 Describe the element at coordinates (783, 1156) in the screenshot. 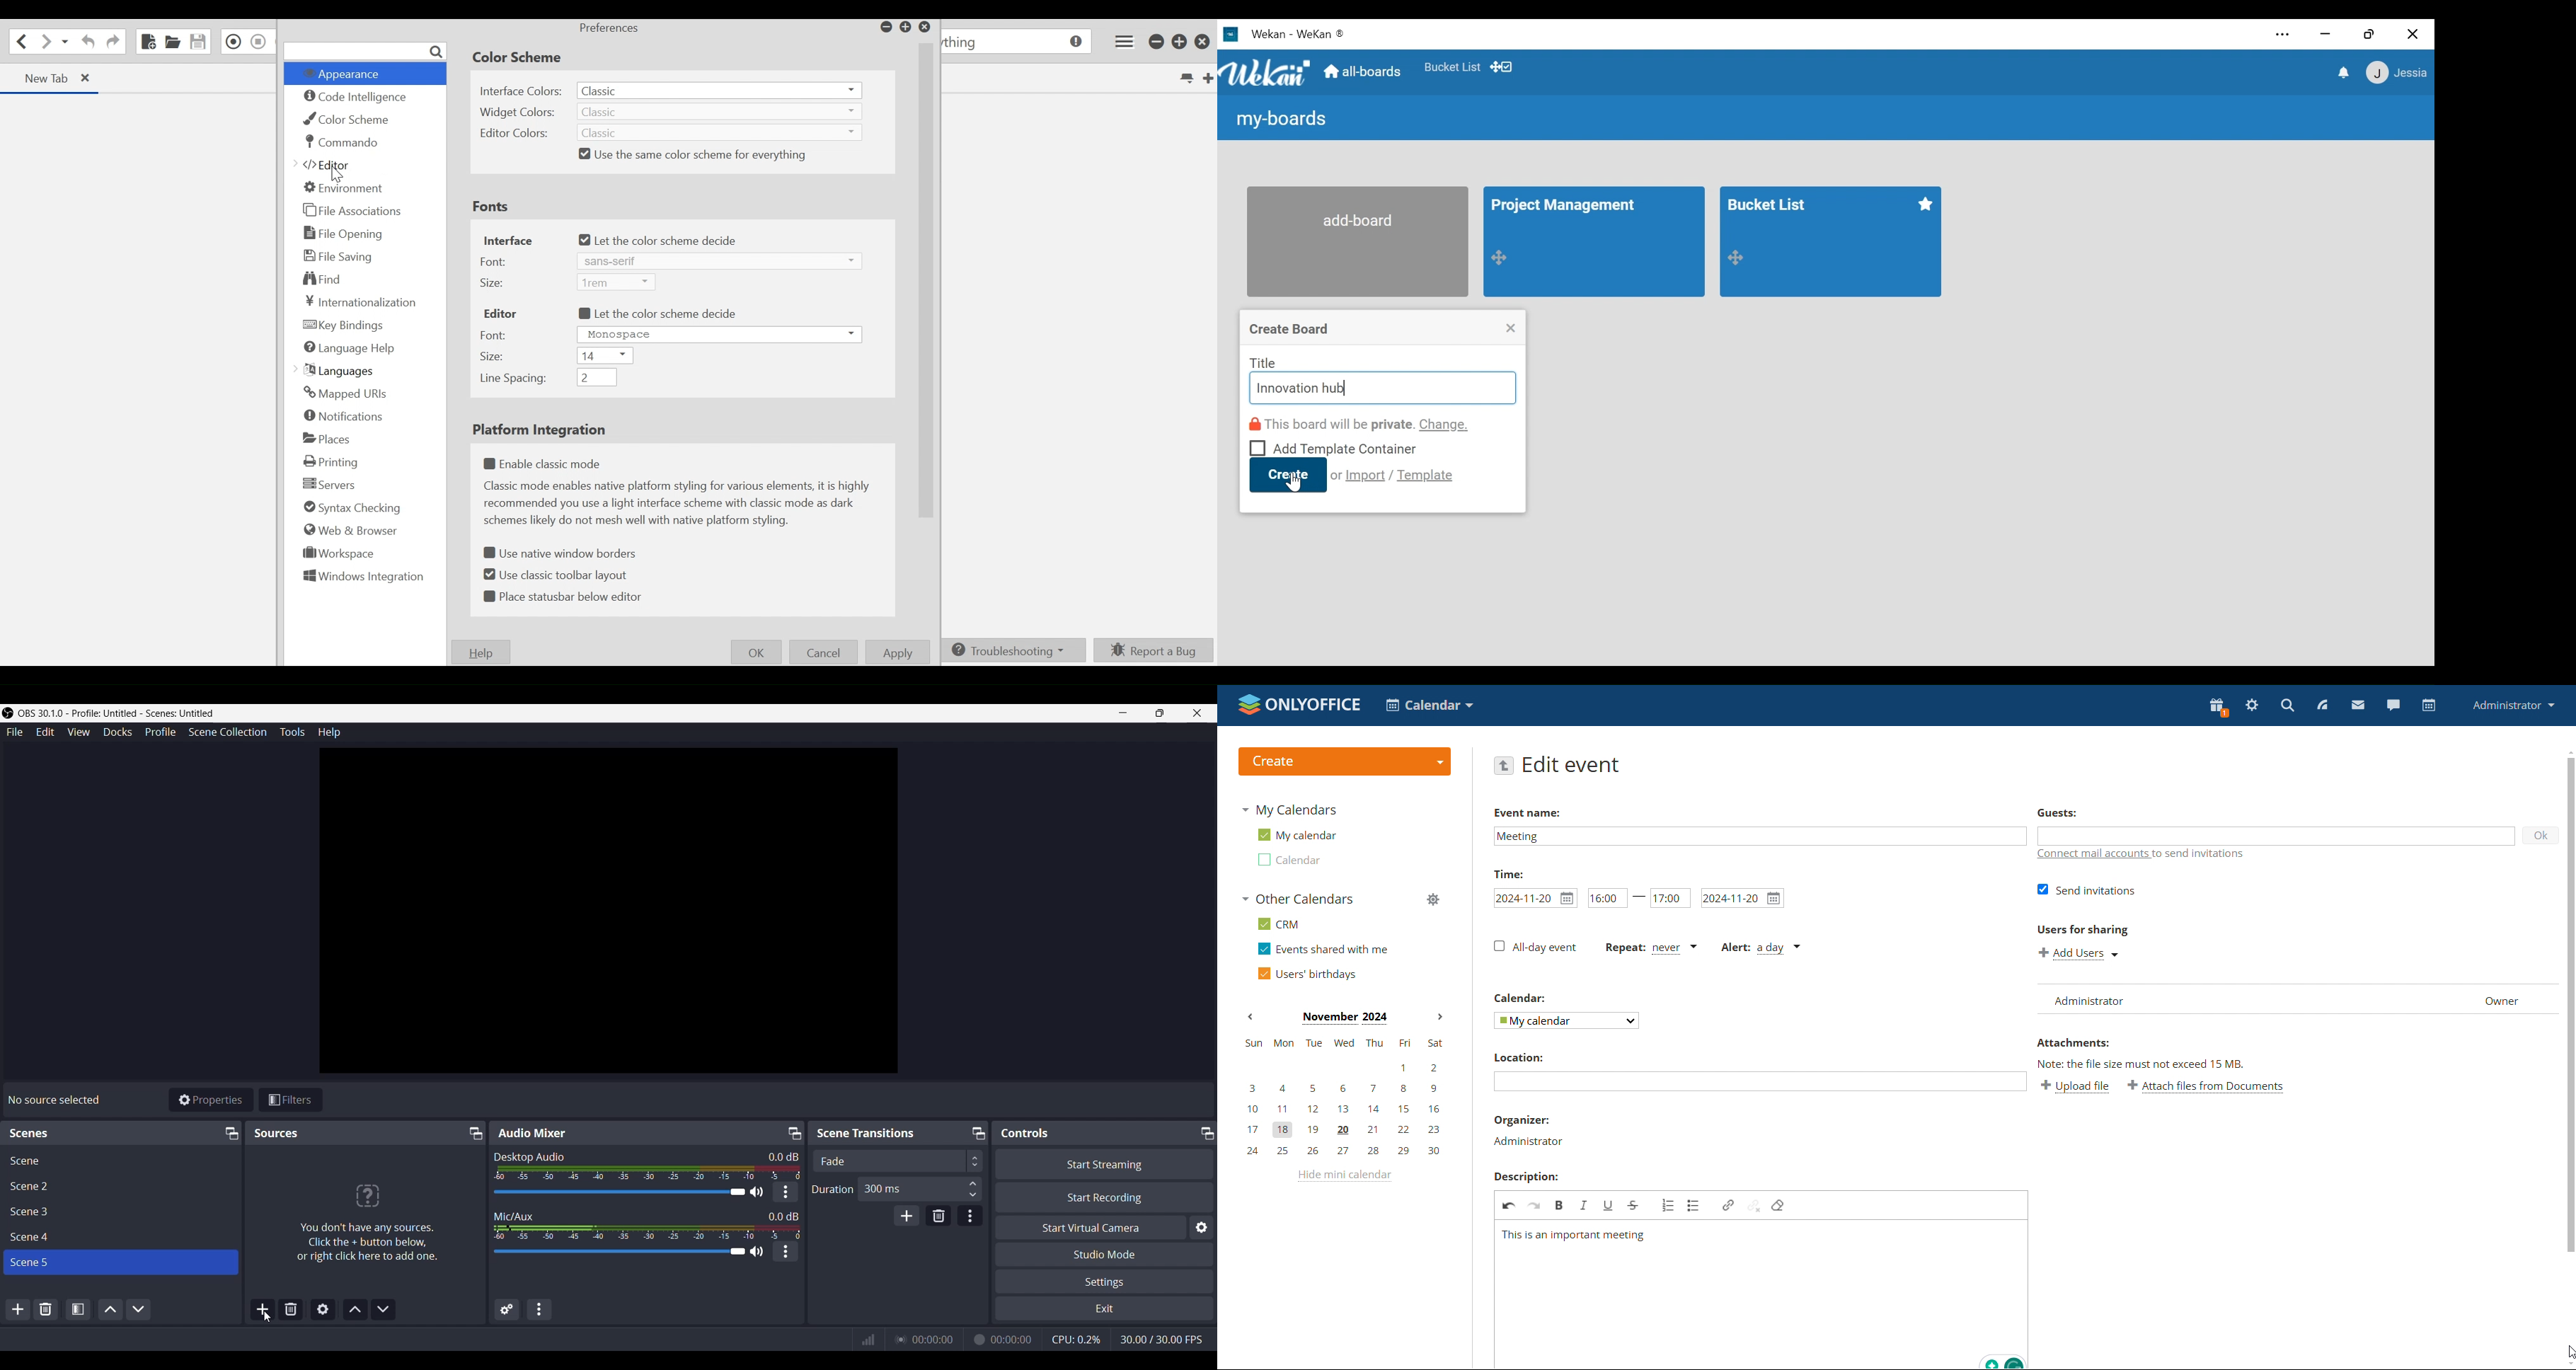

I see `0.0 dB` at that location.